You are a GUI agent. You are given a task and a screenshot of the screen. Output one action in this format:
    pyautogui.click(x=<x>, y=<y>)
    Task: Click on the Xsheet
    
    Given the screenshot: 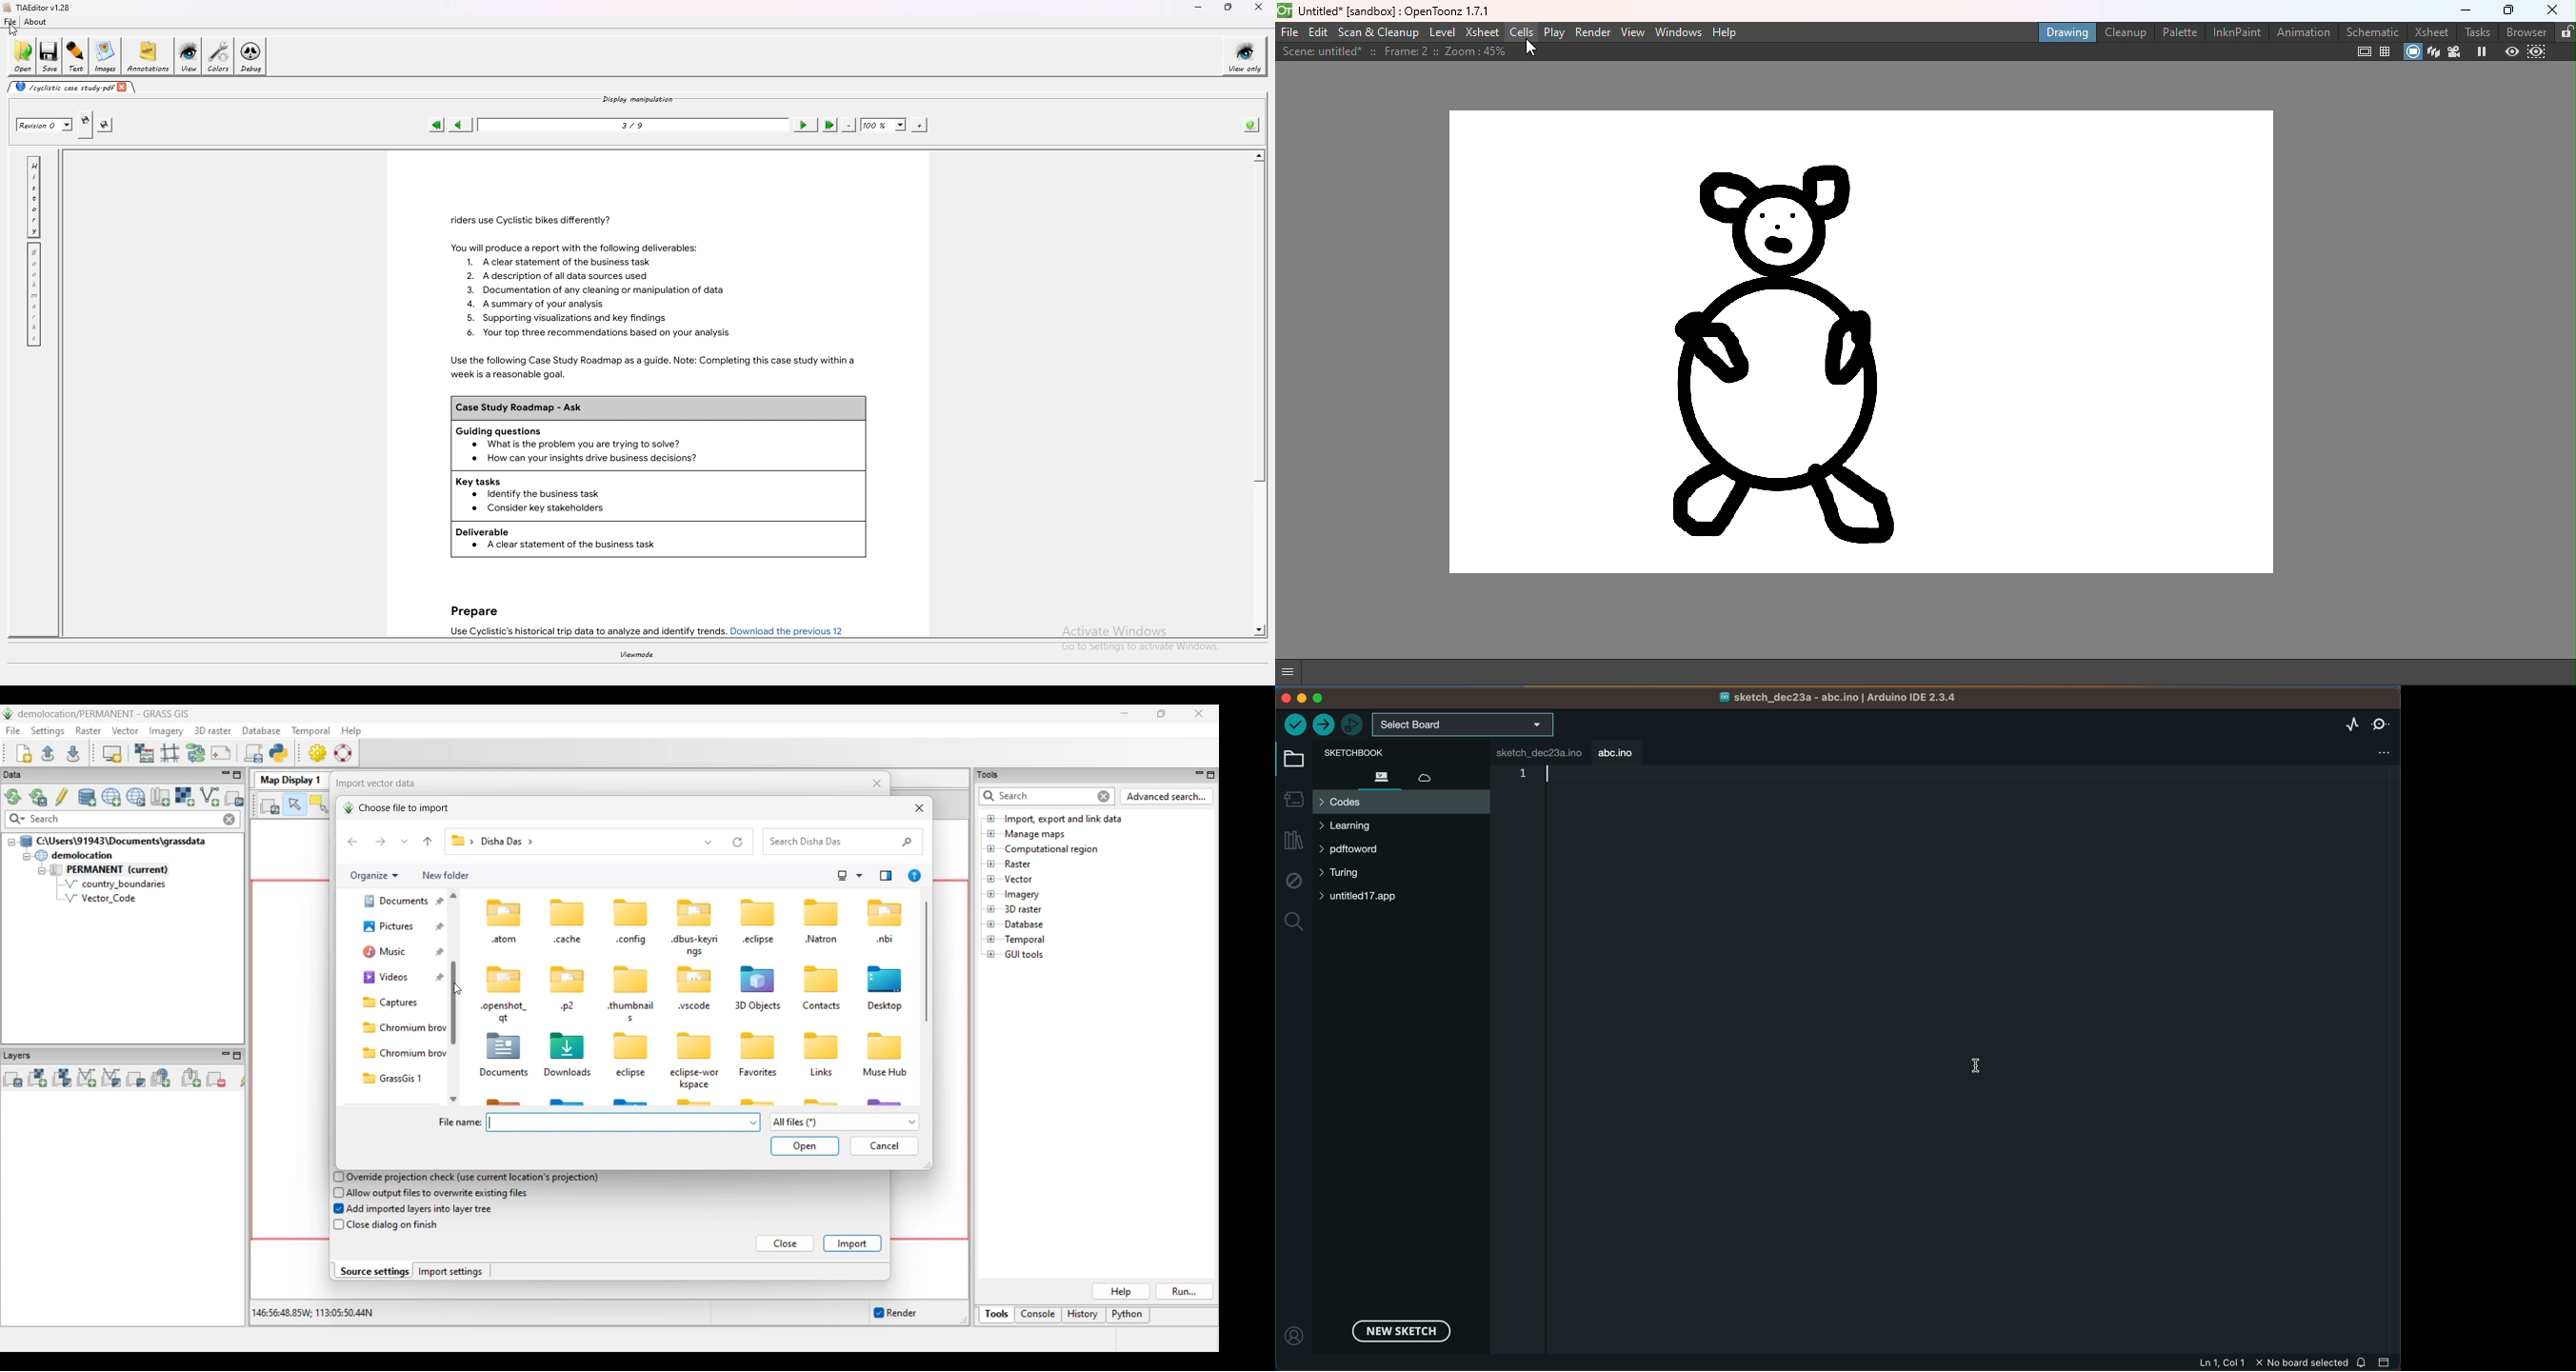 What is the action you would take?
    pyautogui.click(x=2430, y=30)
    